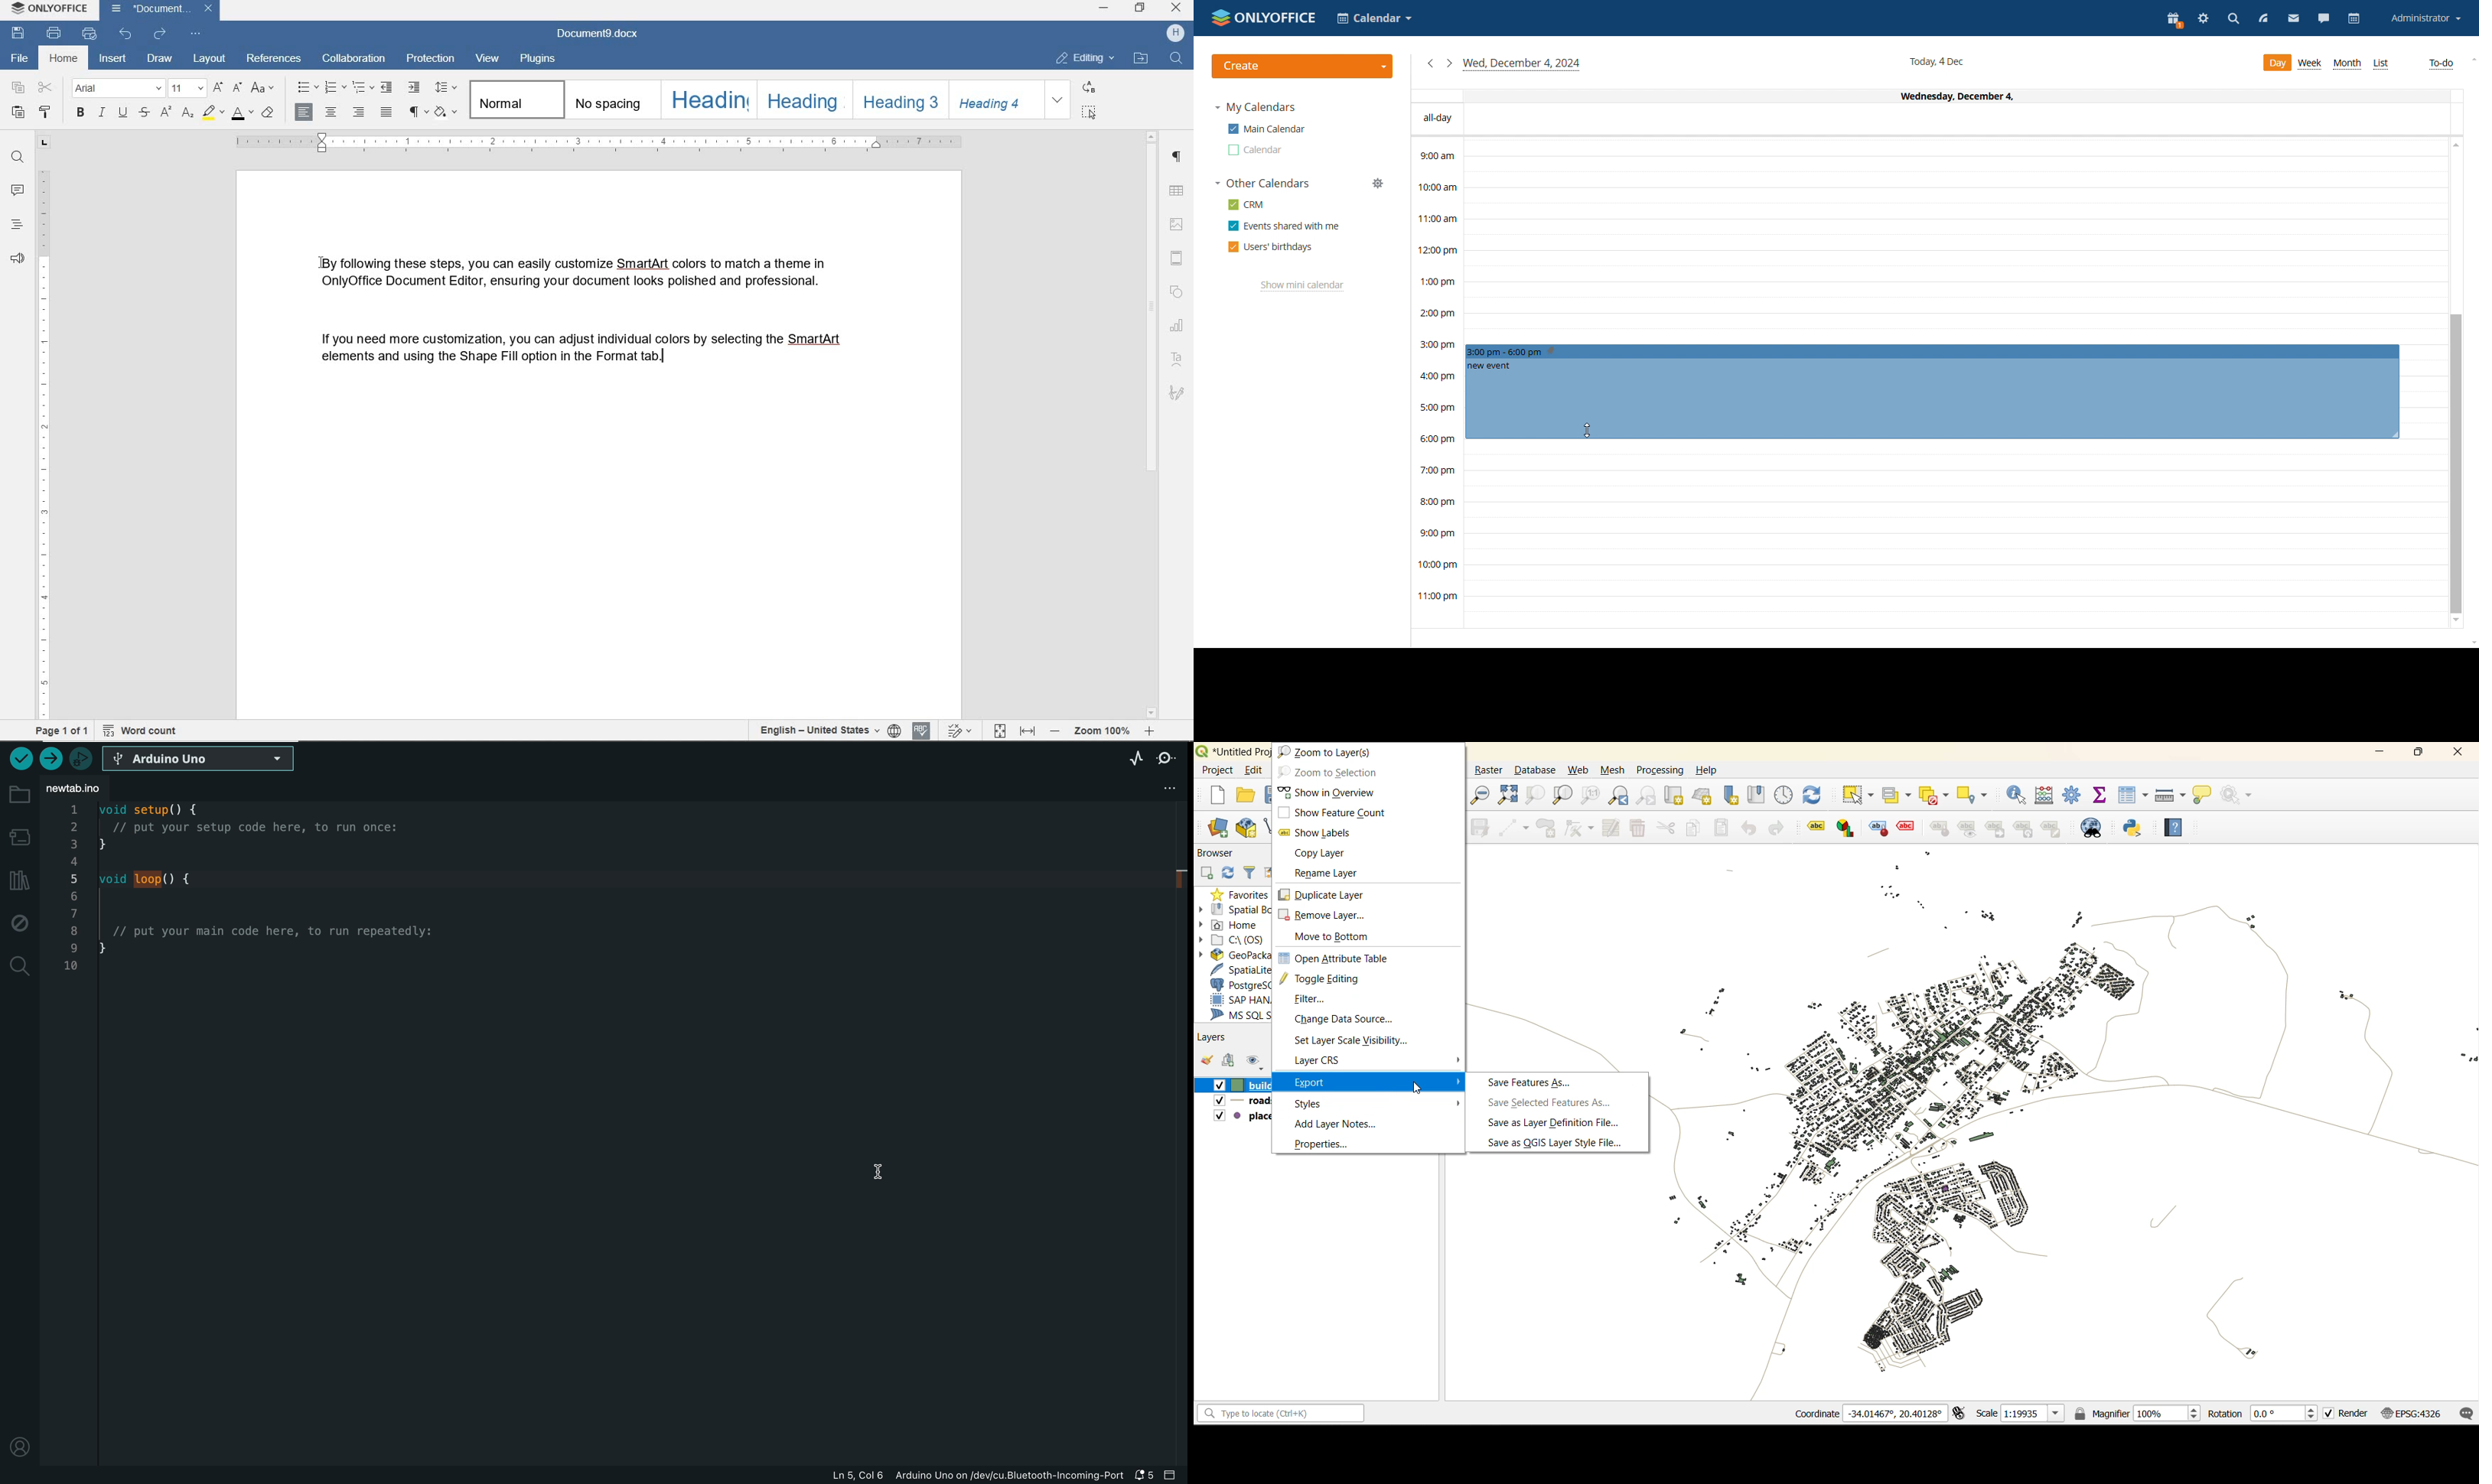  I want to click on text, so click(577, 270).